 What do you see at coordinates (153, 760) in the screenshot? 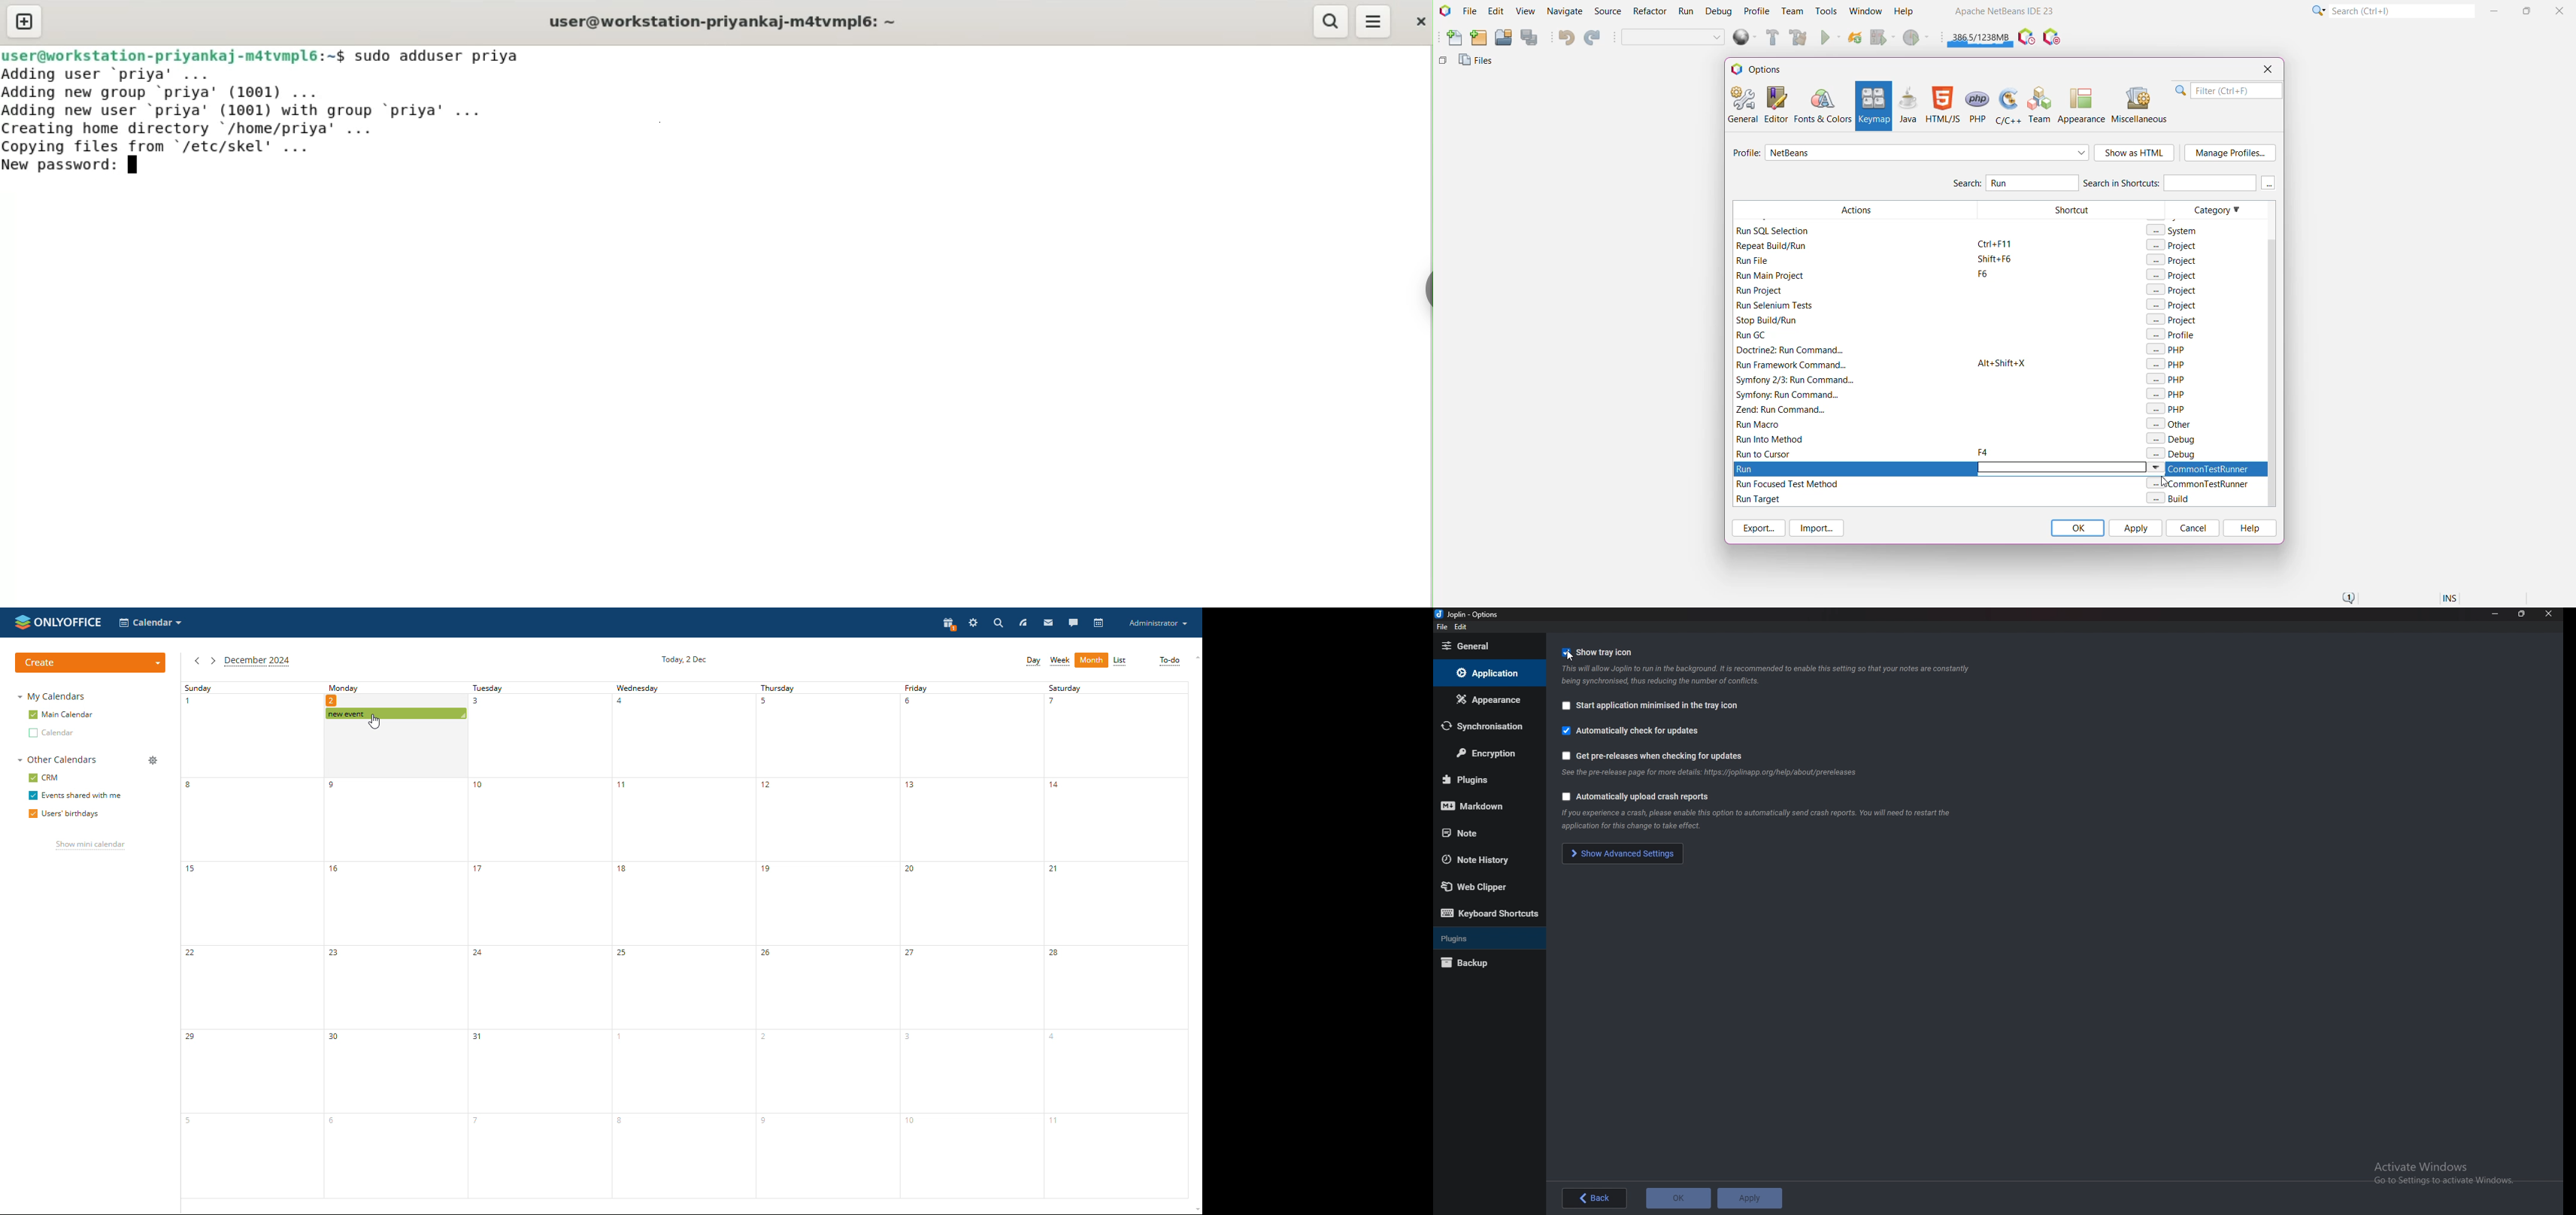
I see `manage` at bounding box center [153, 760].